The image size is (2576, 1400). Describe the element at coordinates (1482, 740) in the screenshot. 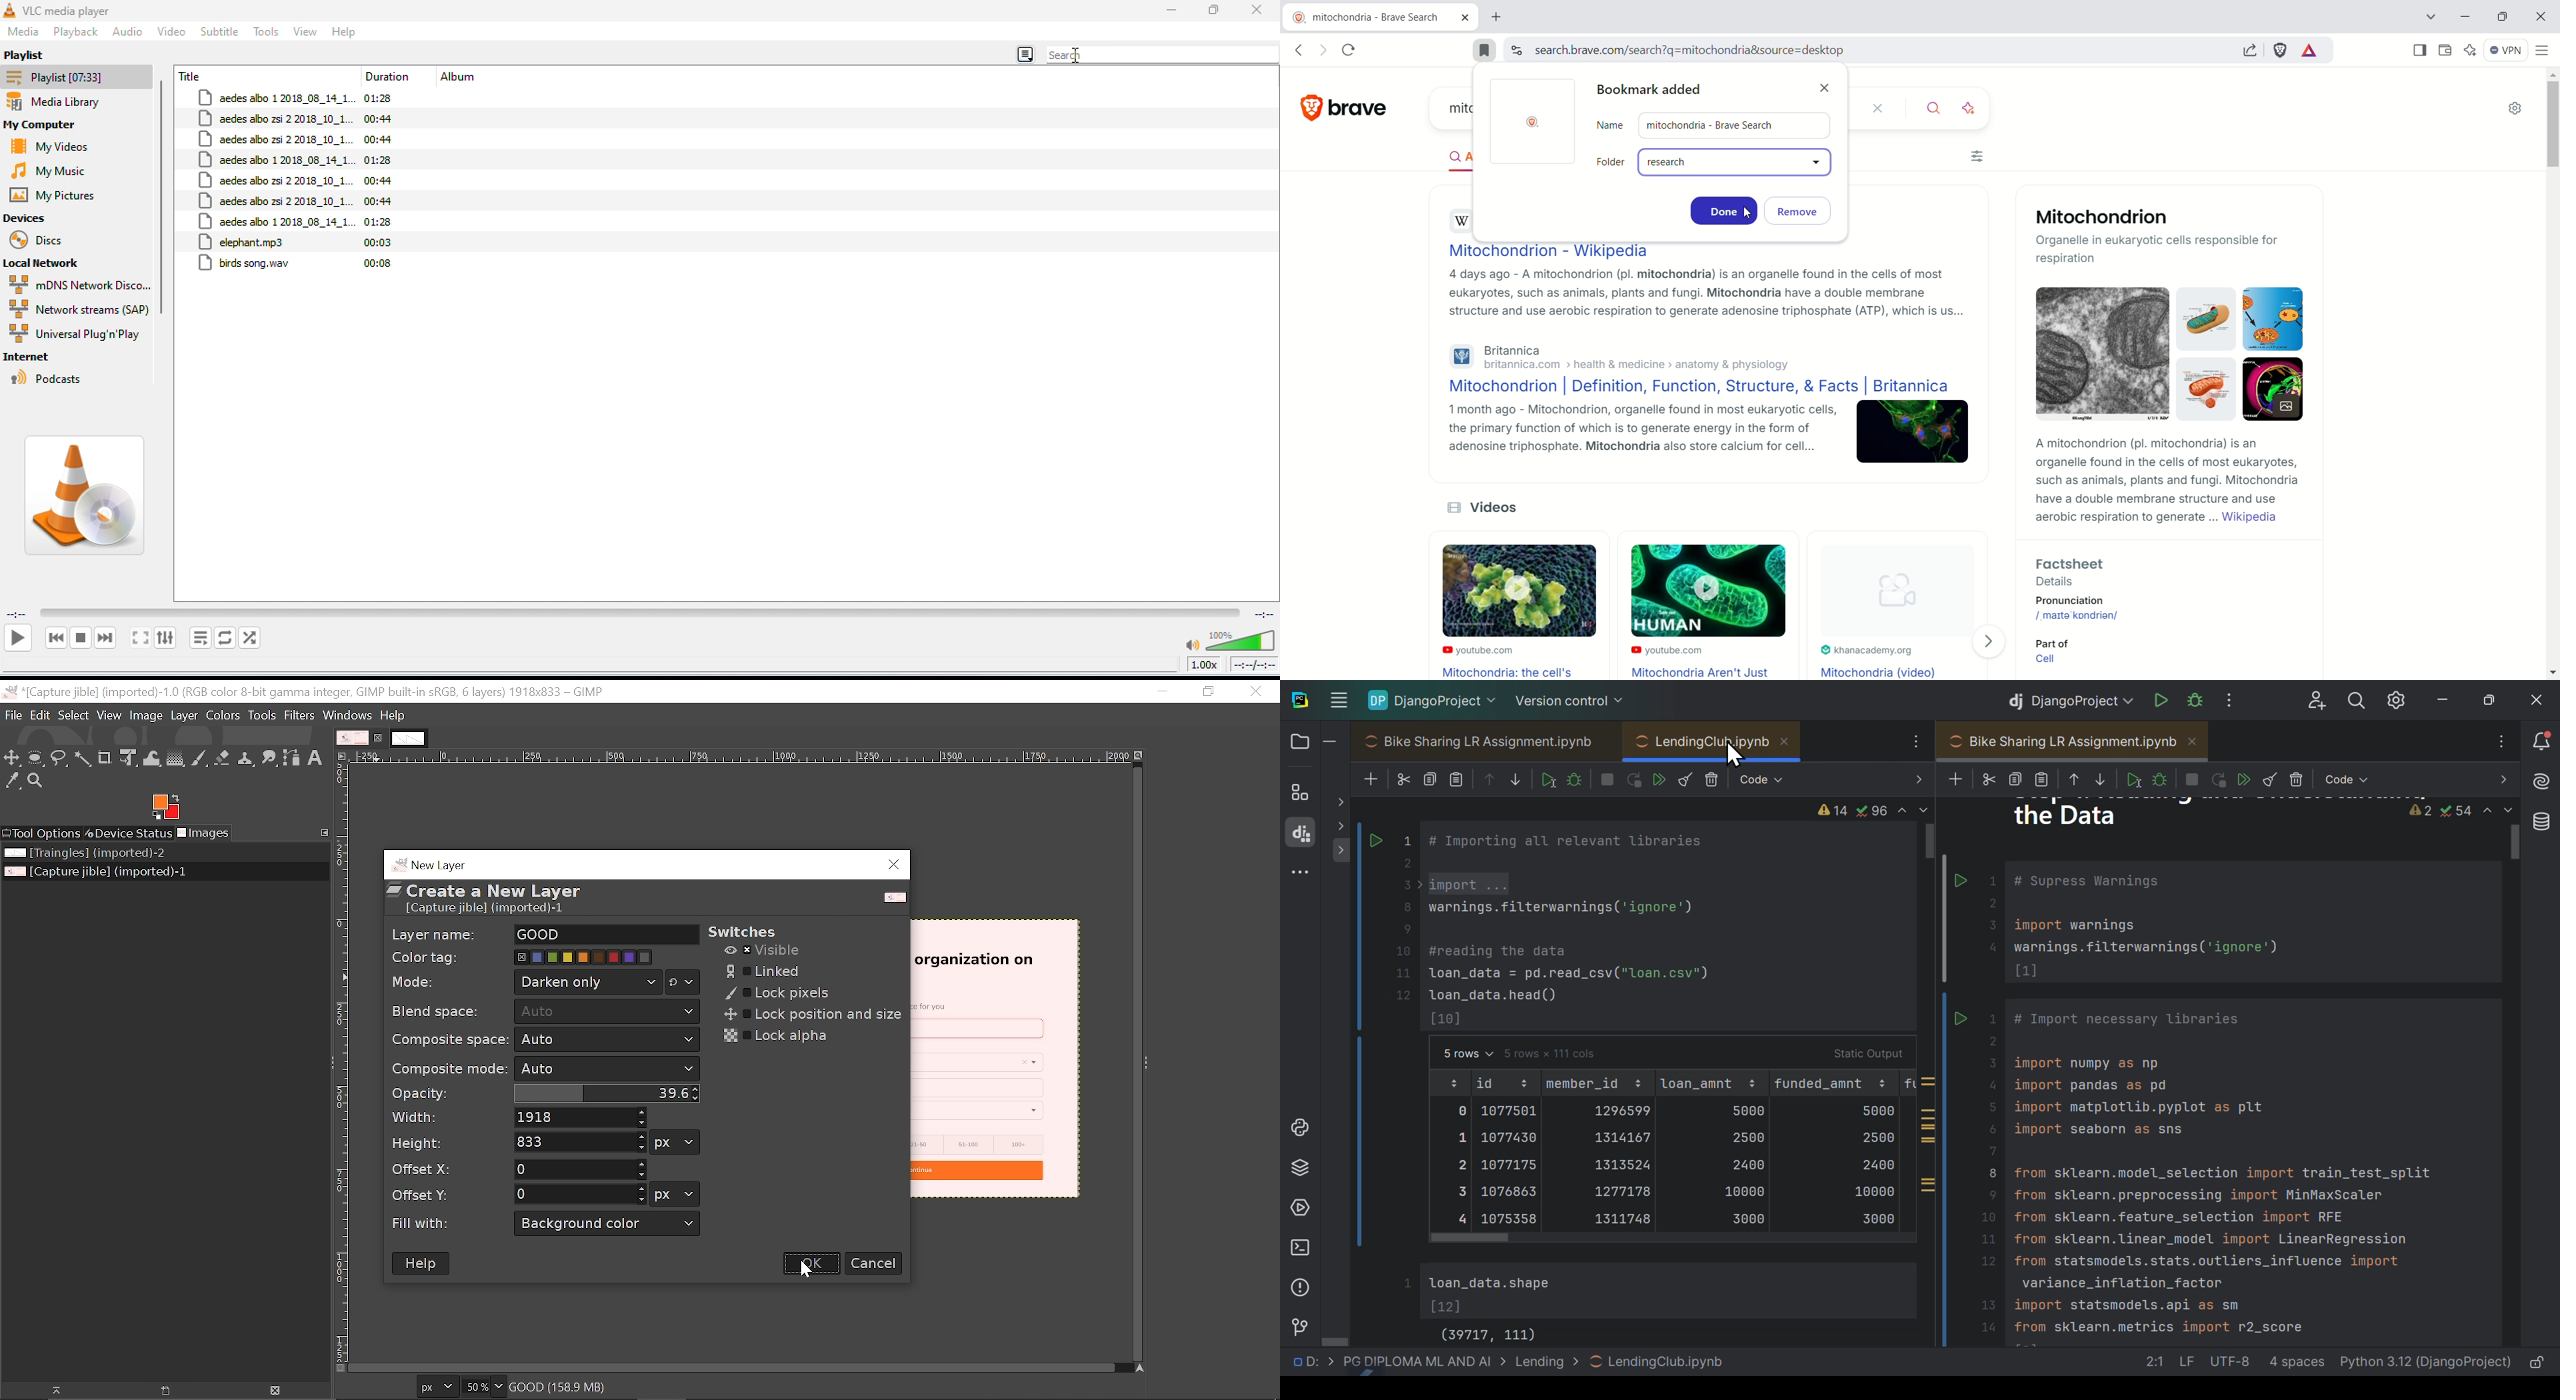

I see `Bike Sharing LR Assignment.ipynb` at that location.